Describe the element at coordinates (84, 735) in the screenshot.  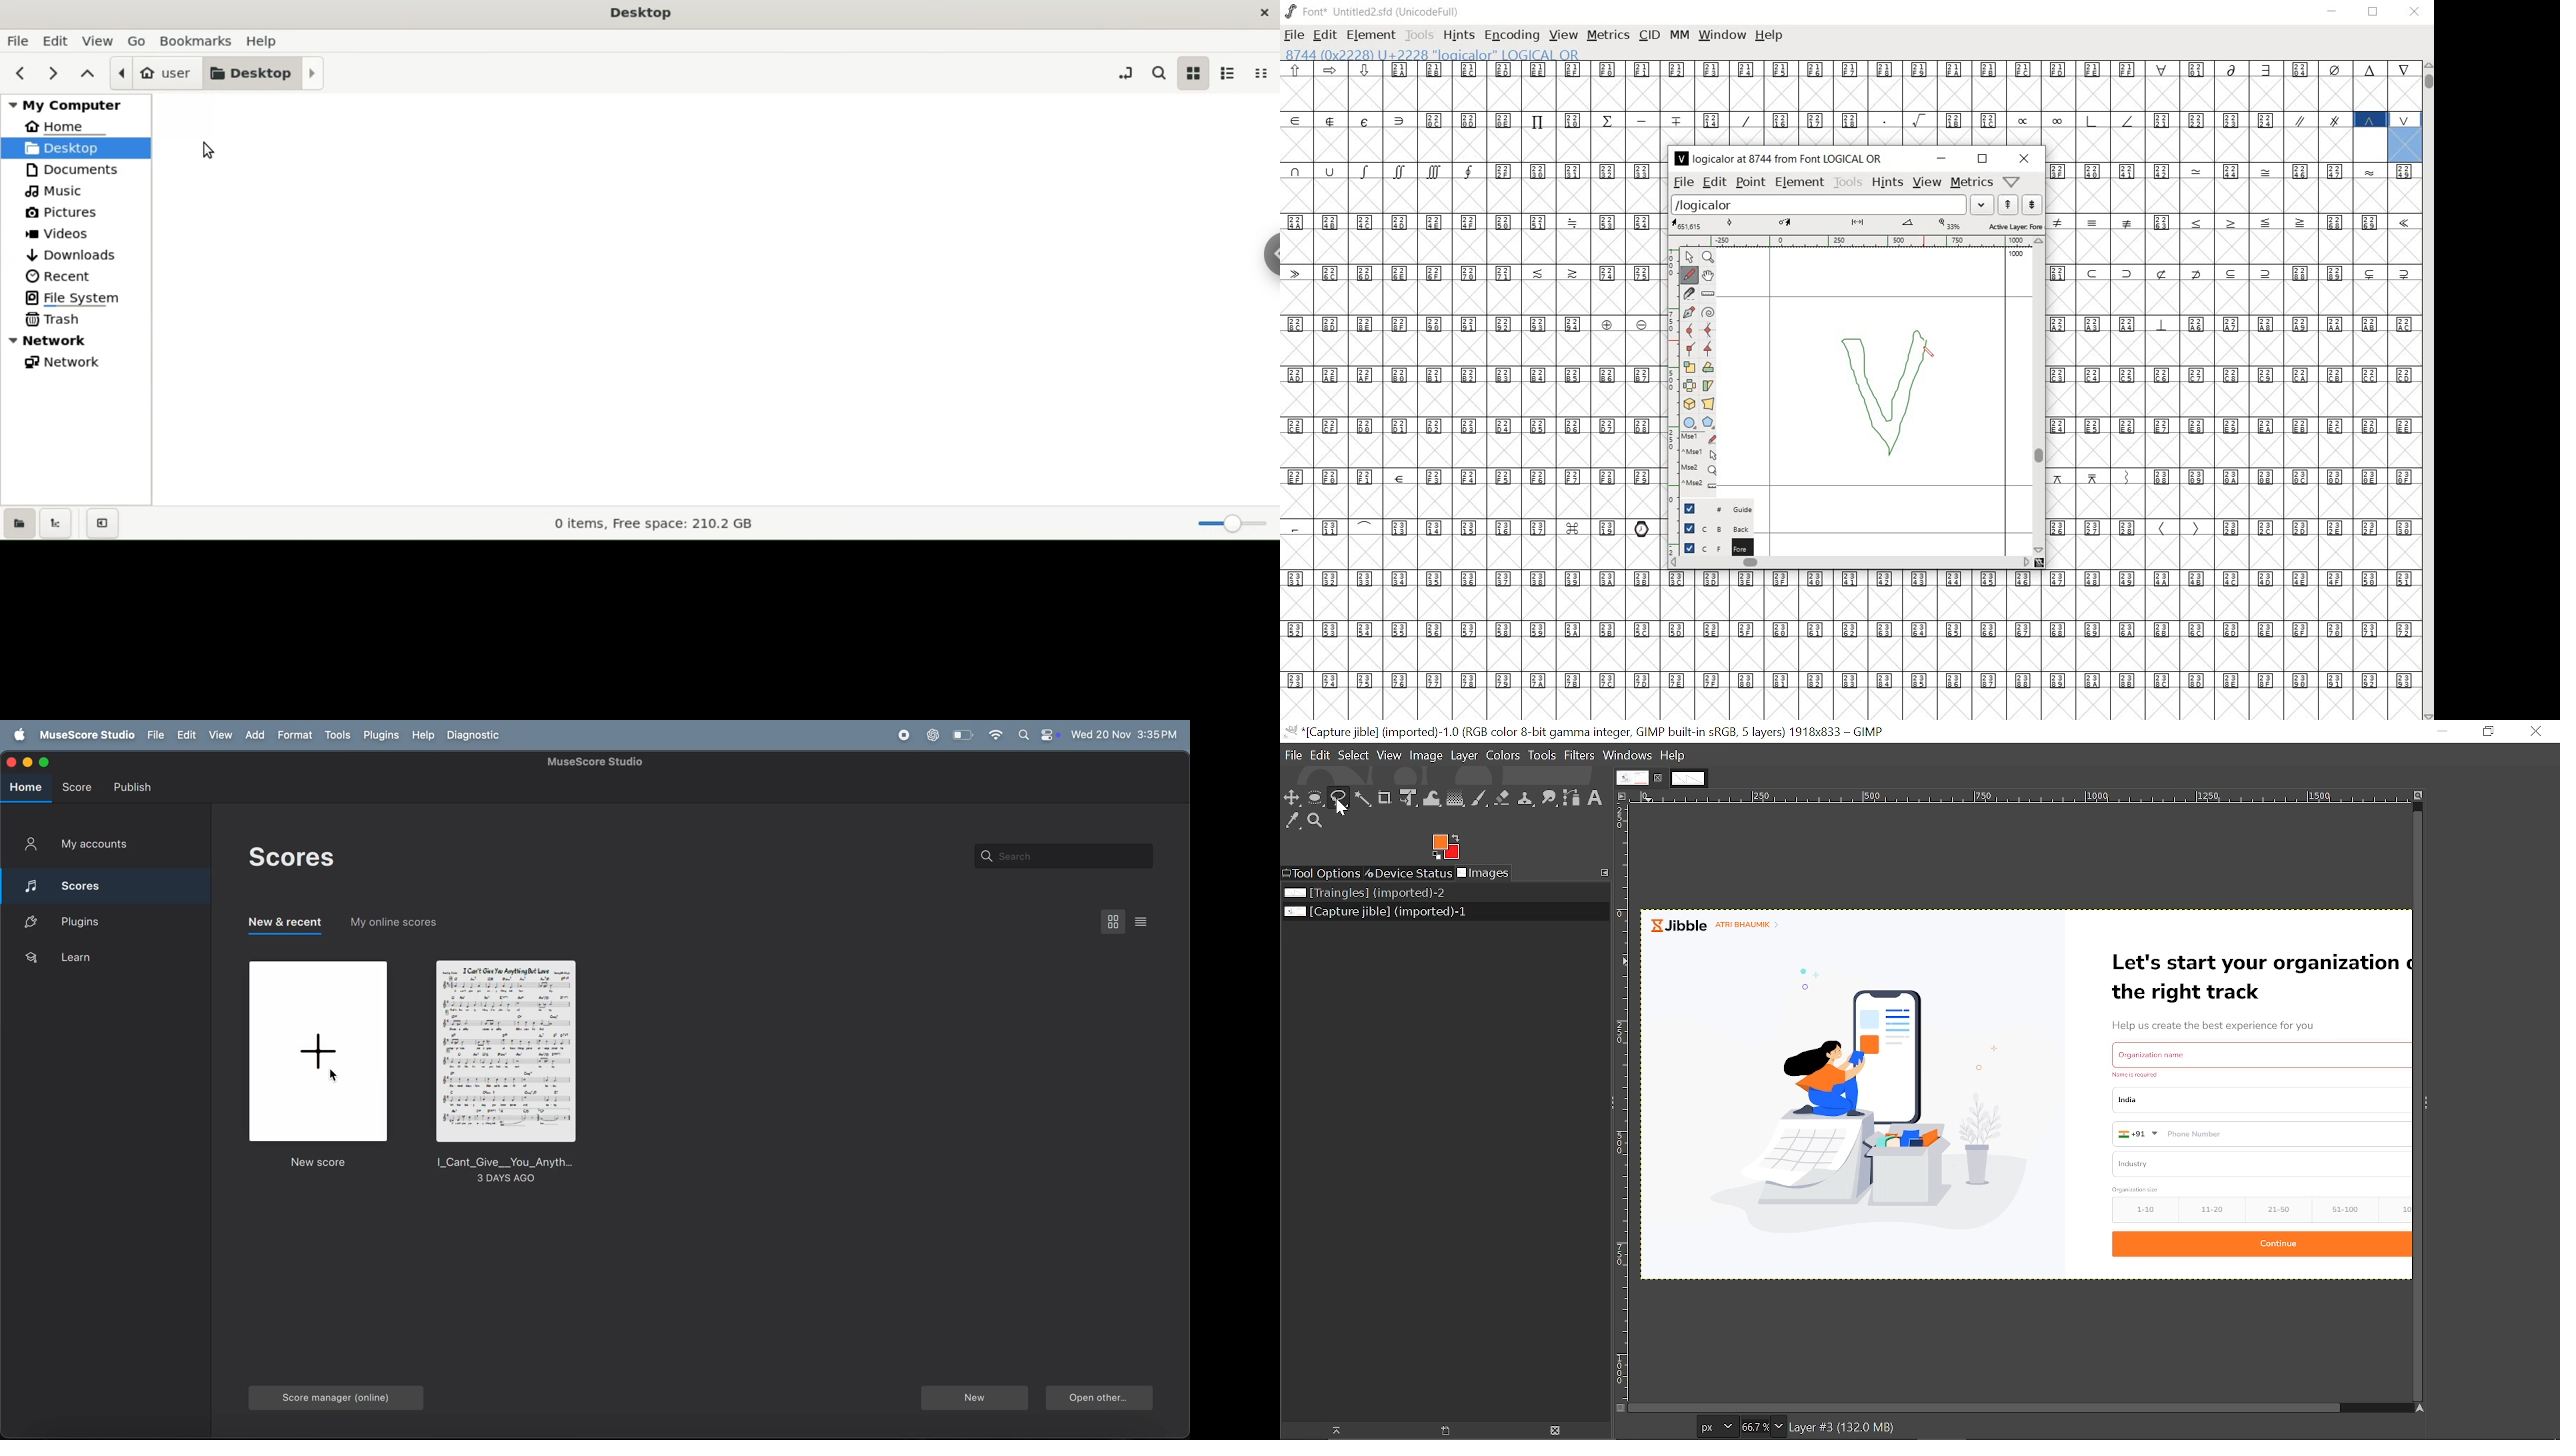
I see `use score studi0 menu` at that location.